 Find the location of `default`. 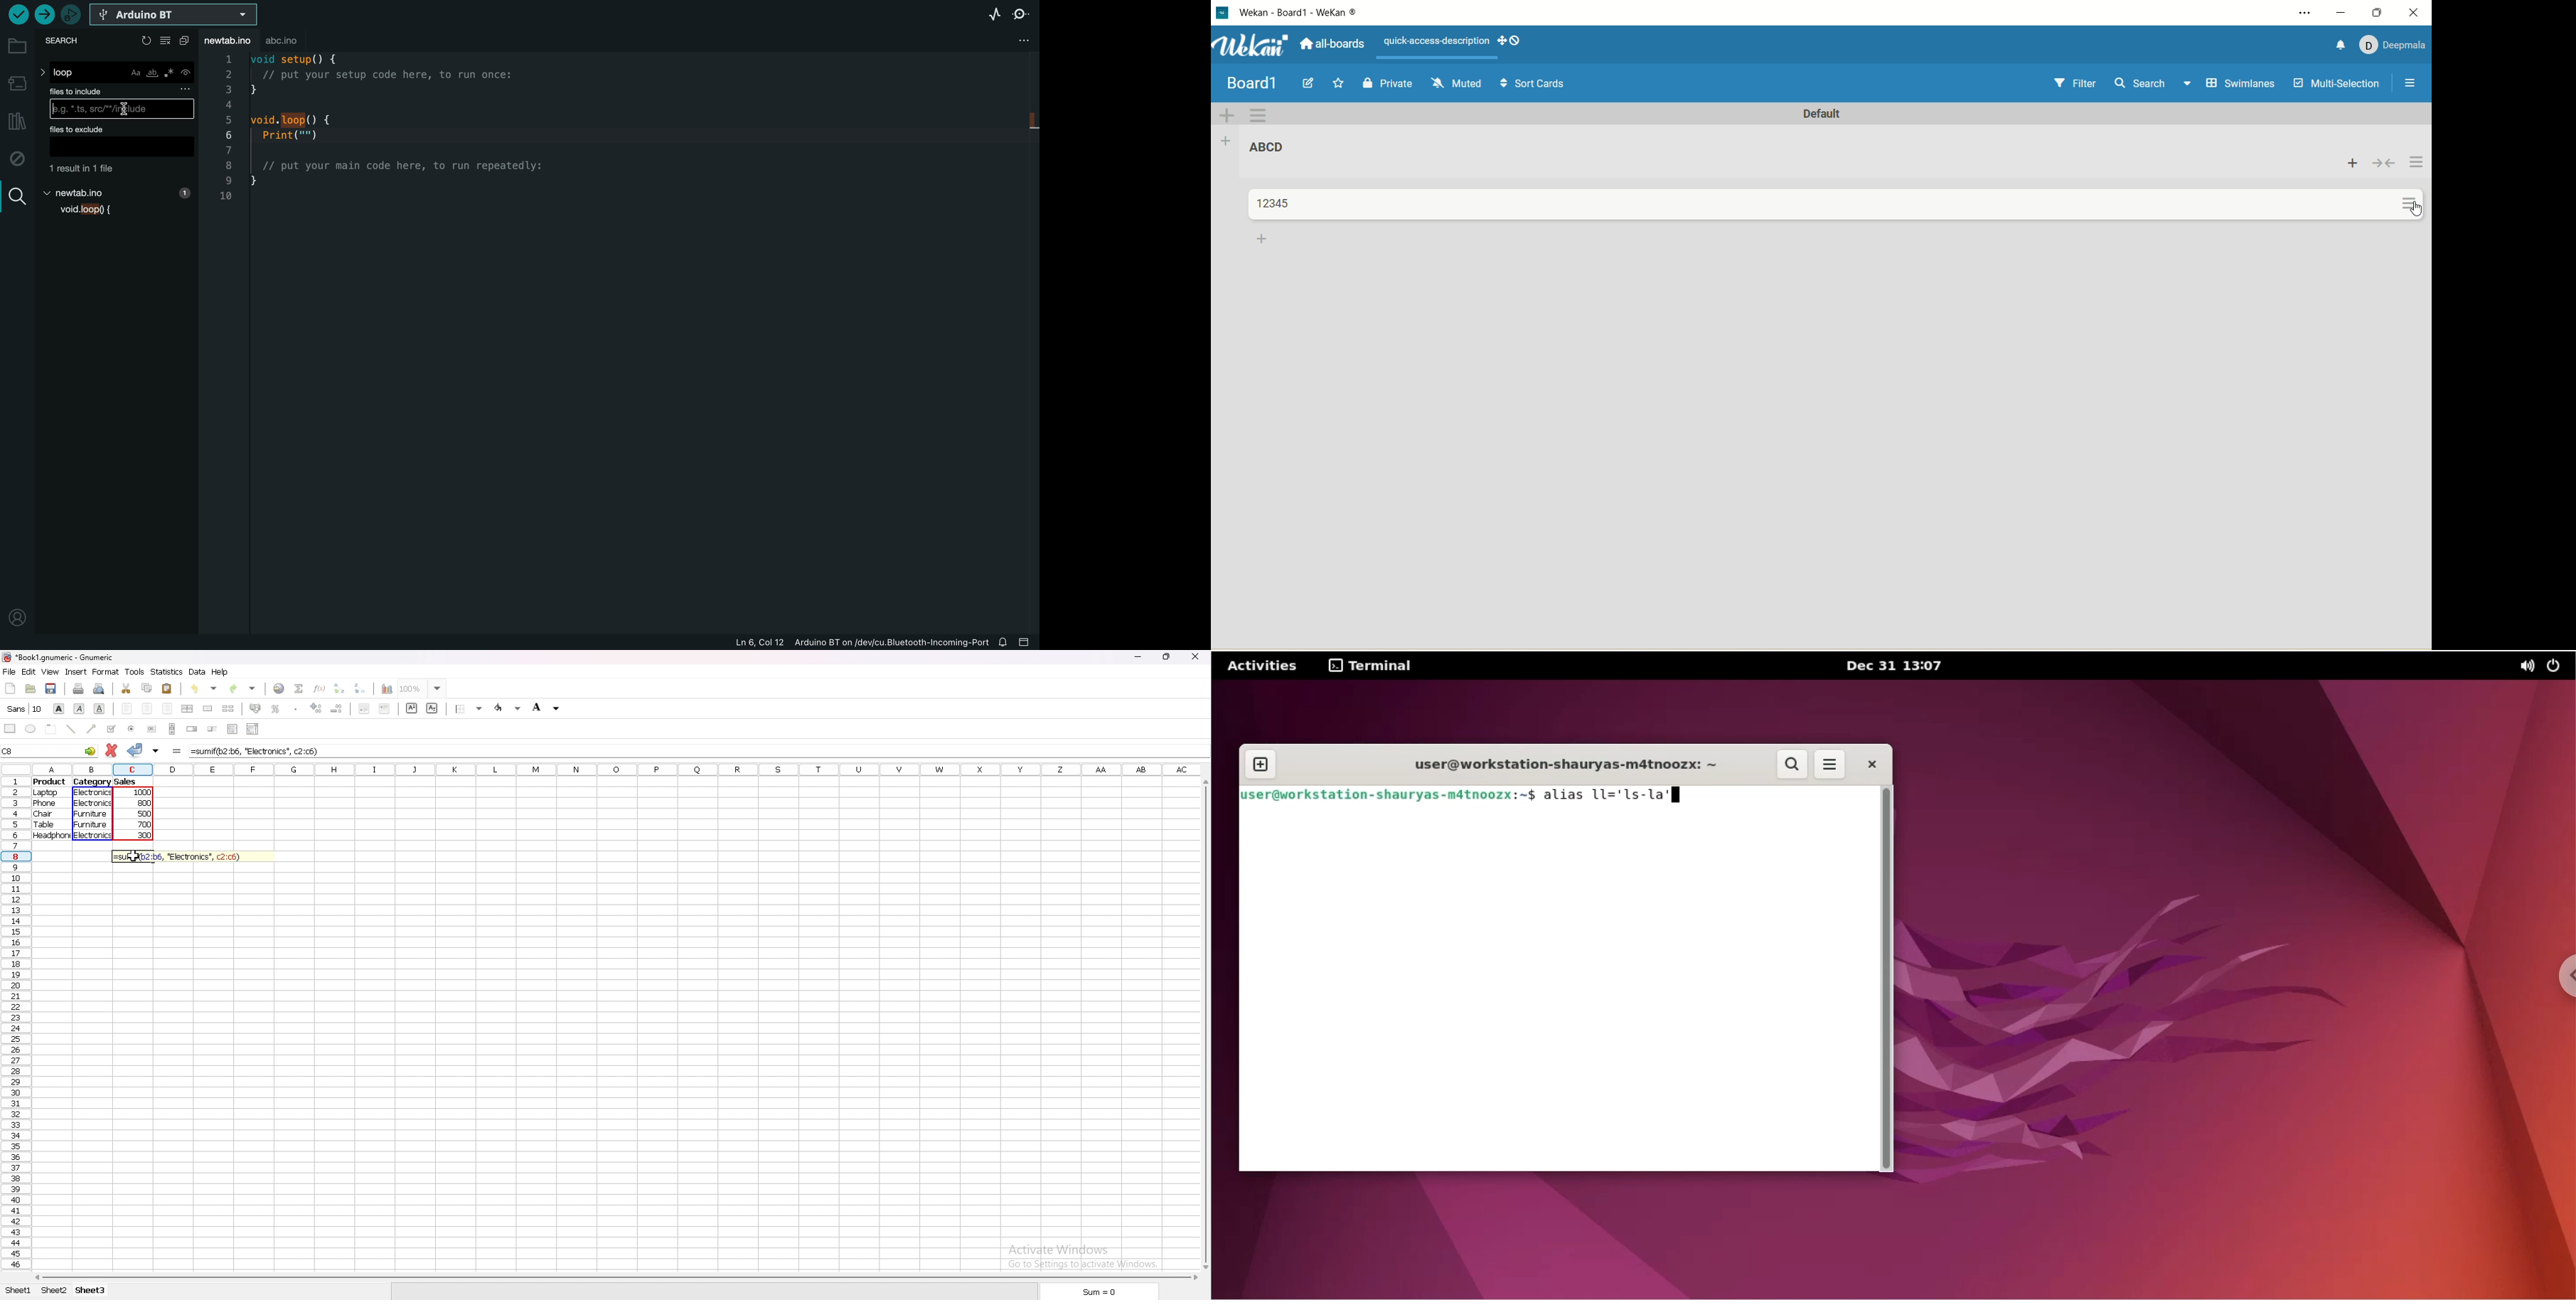

default is located at coordinates (1819, 114).